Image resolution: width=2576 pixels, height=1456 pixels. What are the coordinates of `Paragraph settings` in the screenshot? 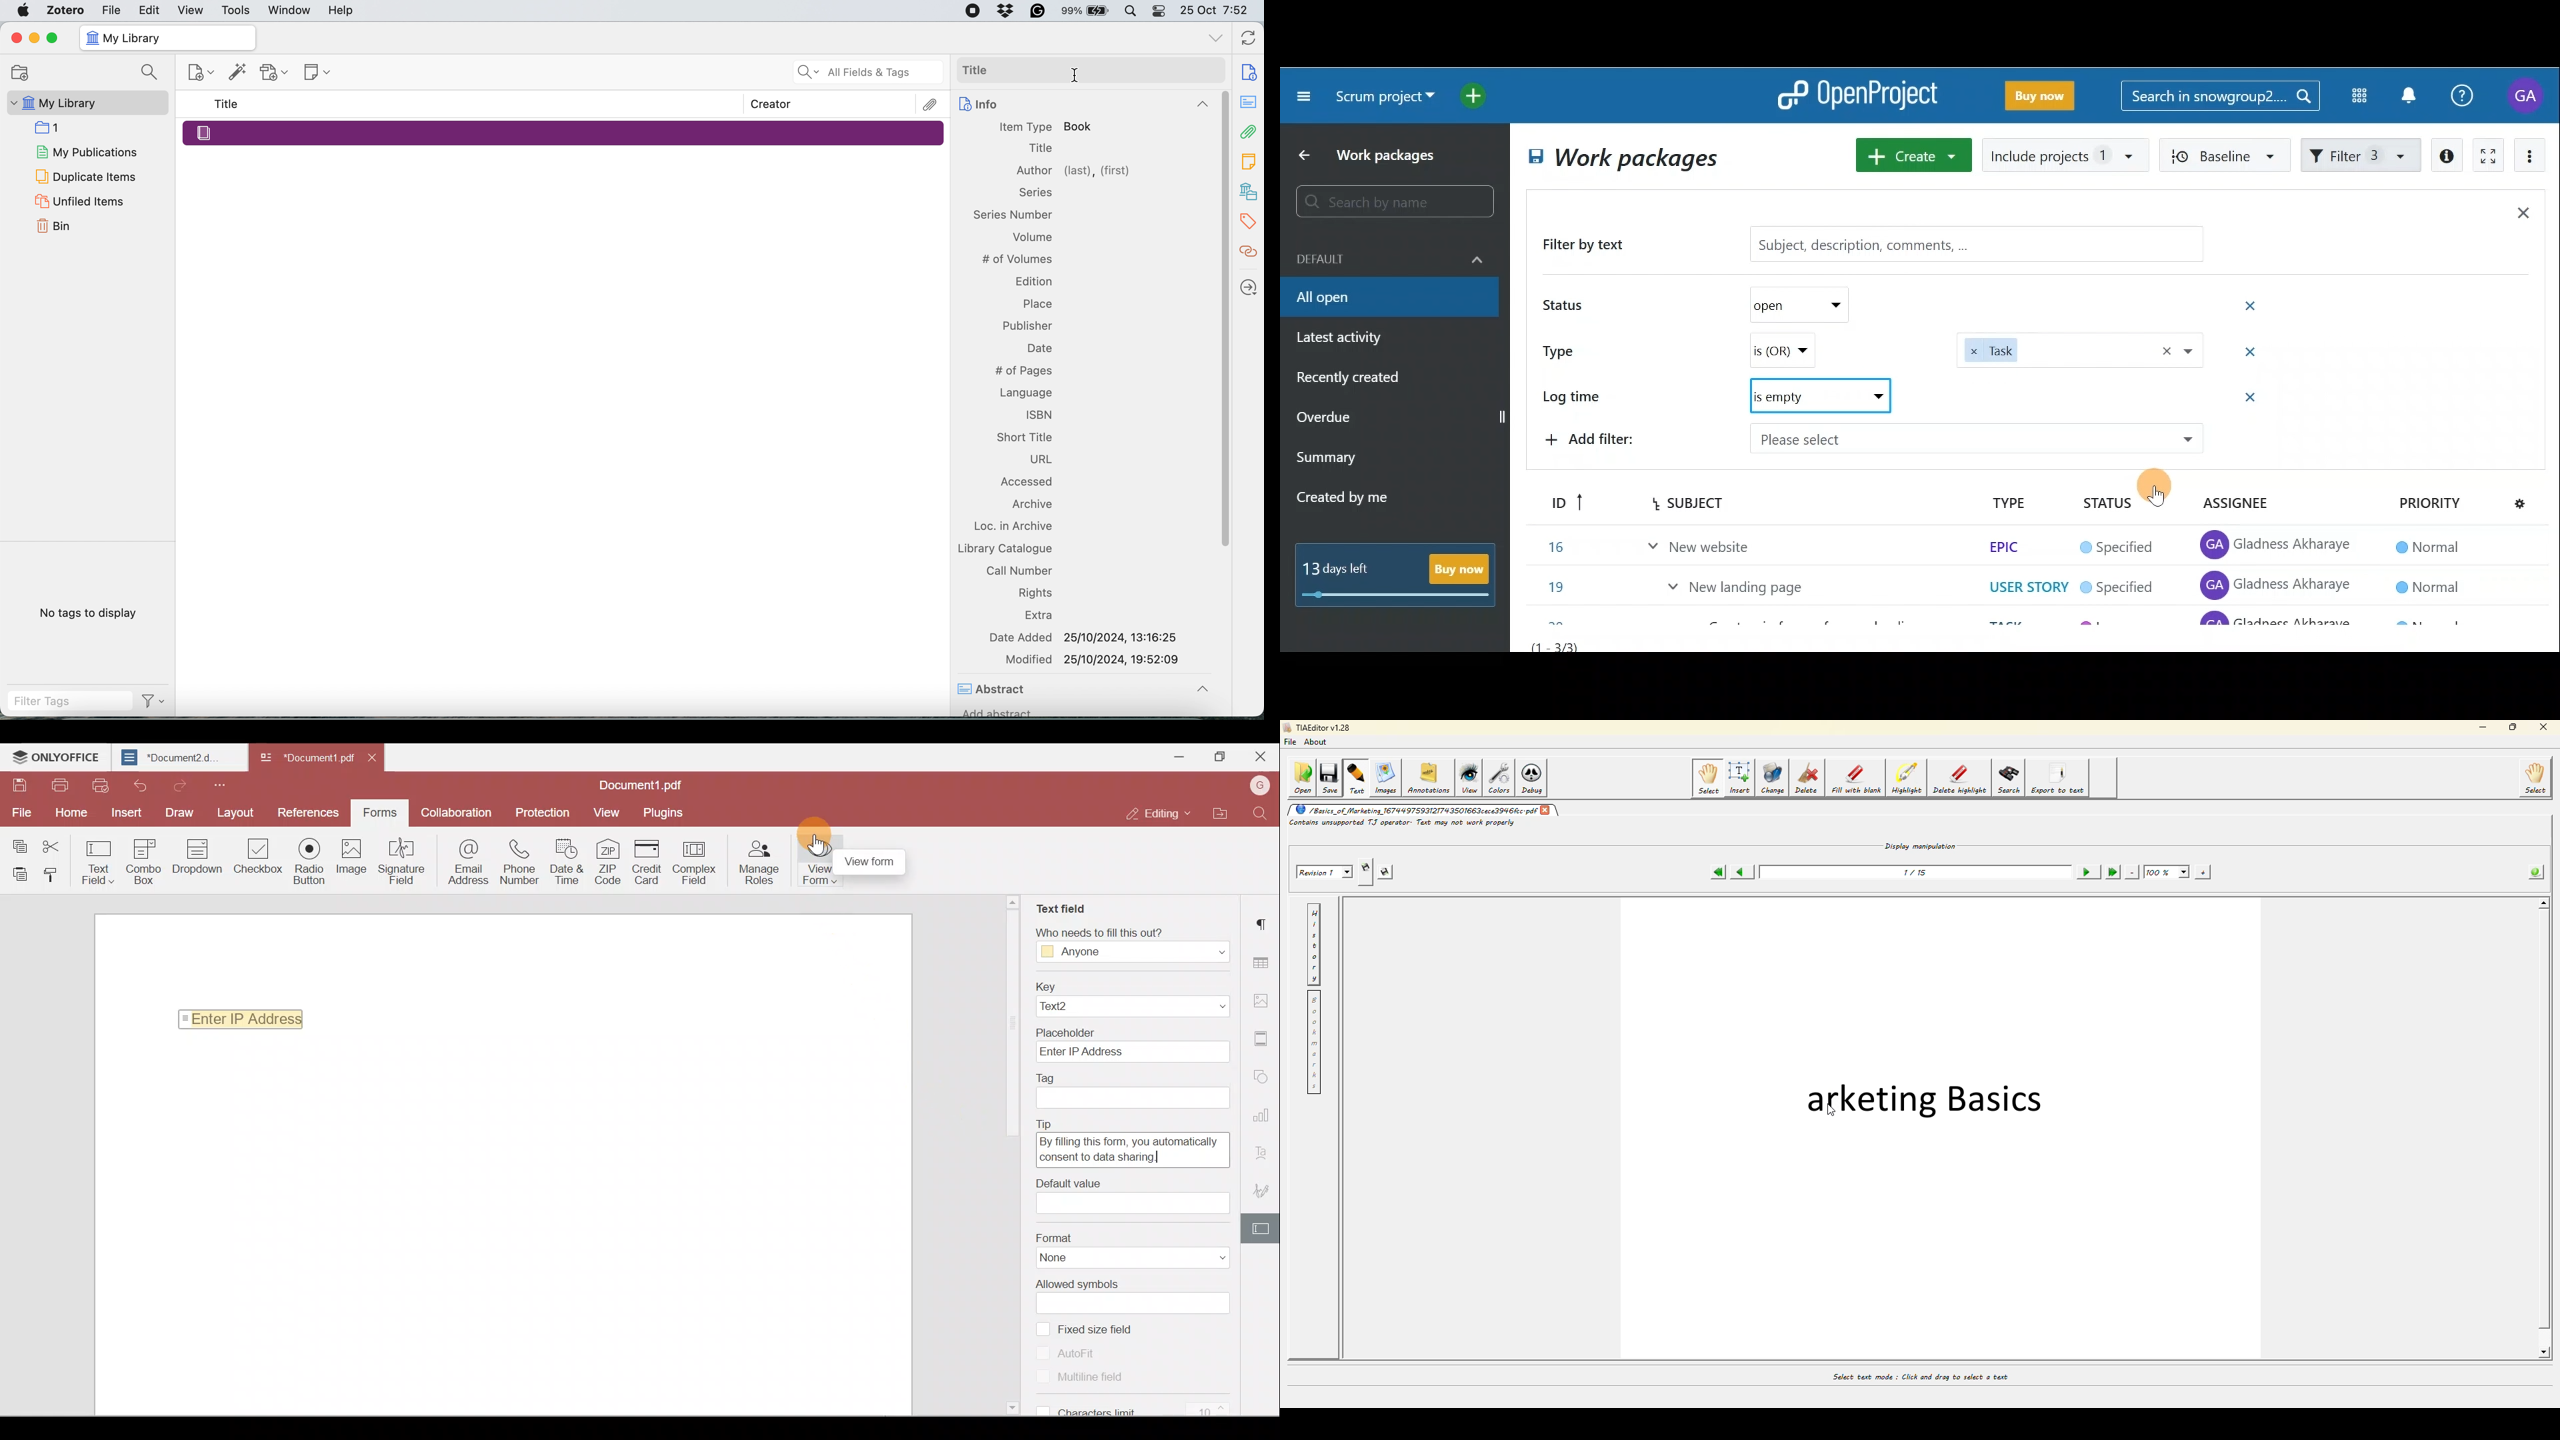 It's located at (1263, 923).